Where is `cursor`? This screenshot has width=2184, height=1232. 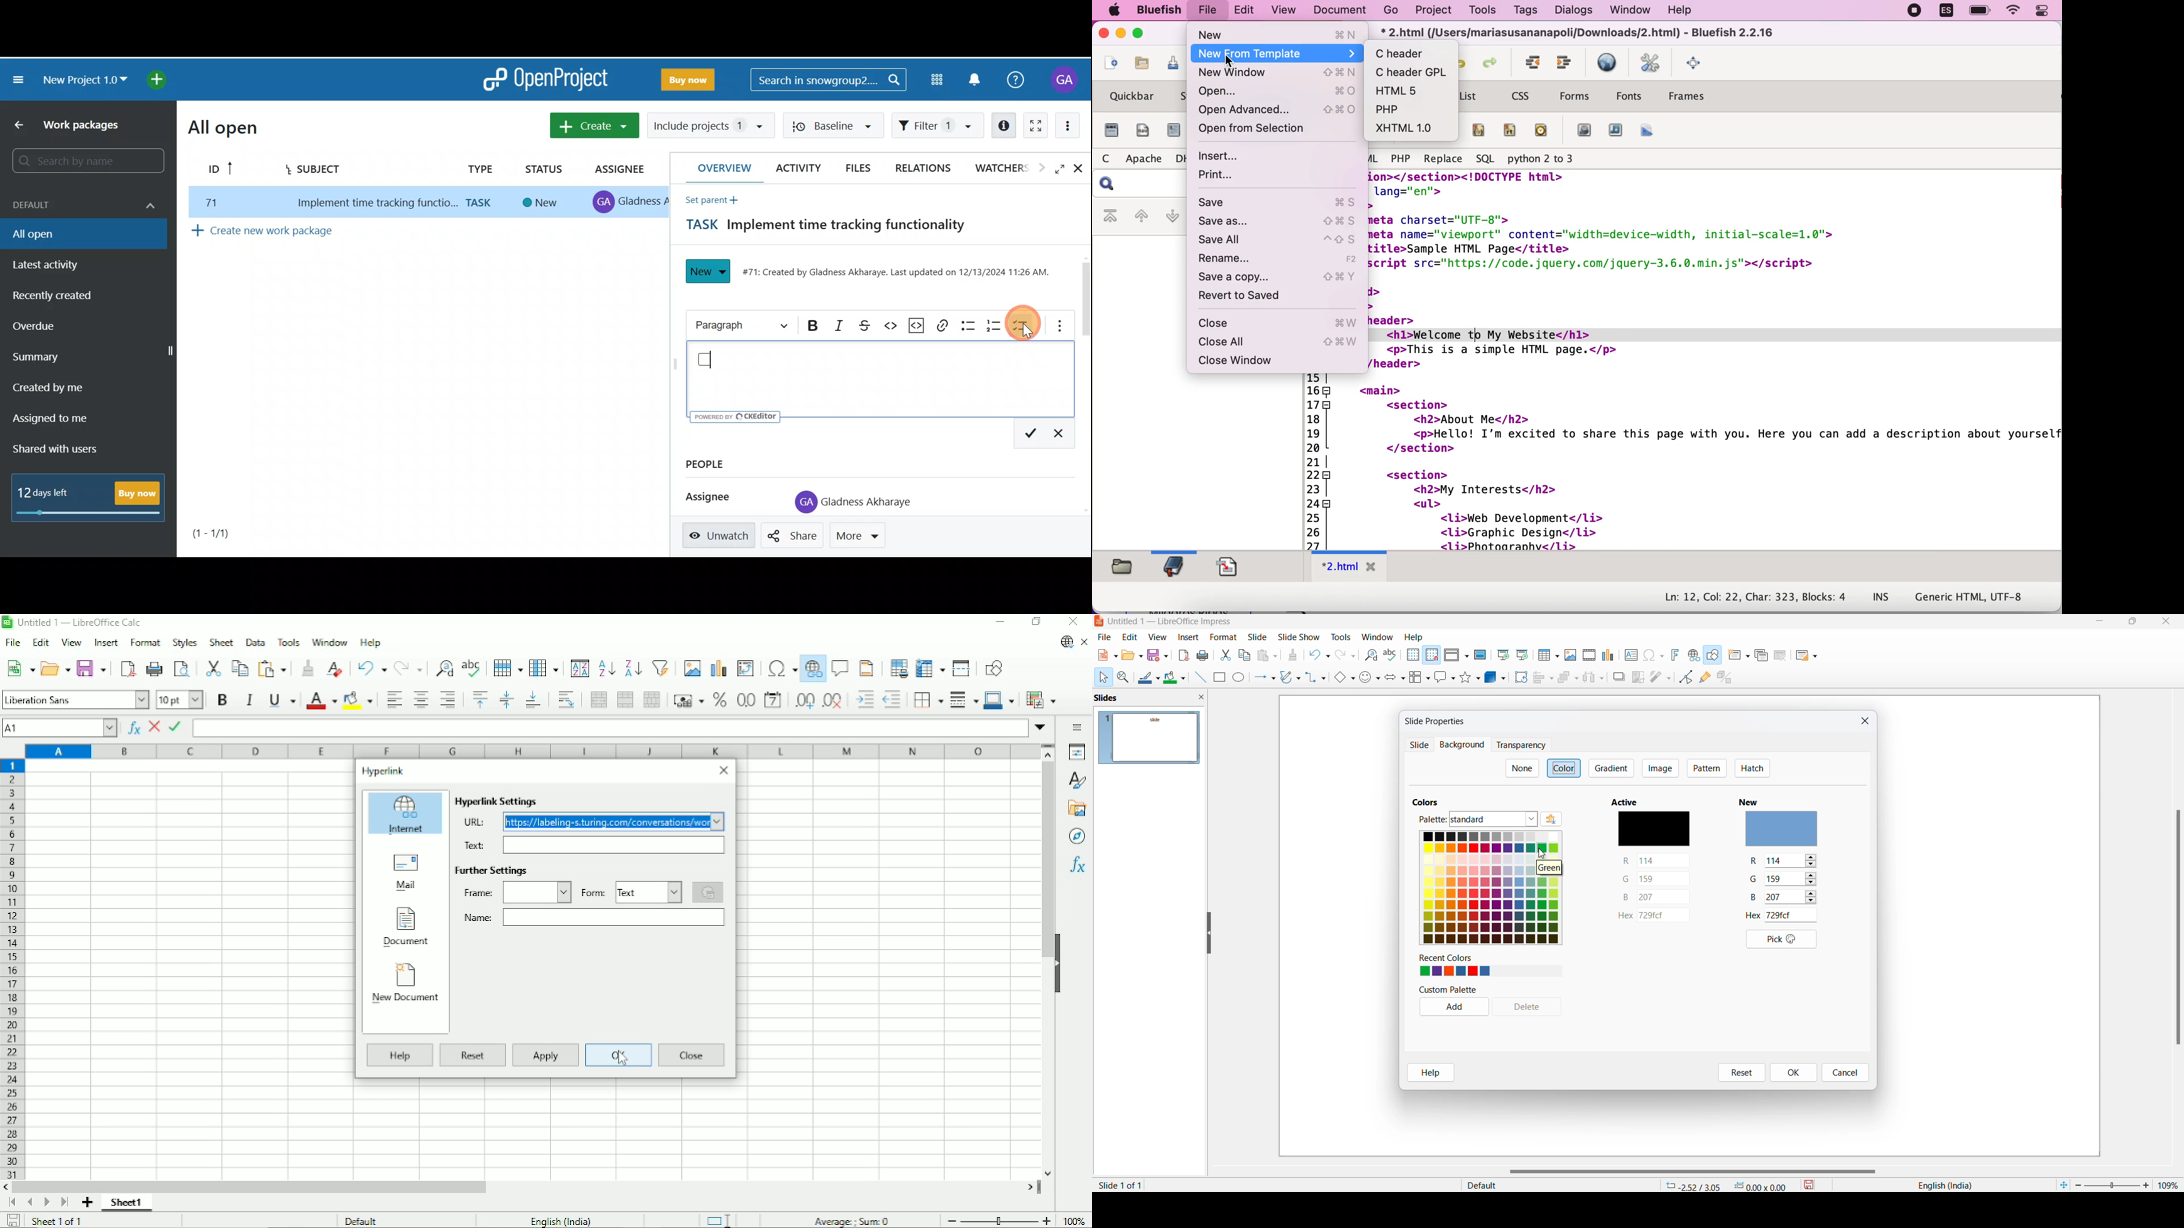
cursor is located at coordinates (1103, 678).